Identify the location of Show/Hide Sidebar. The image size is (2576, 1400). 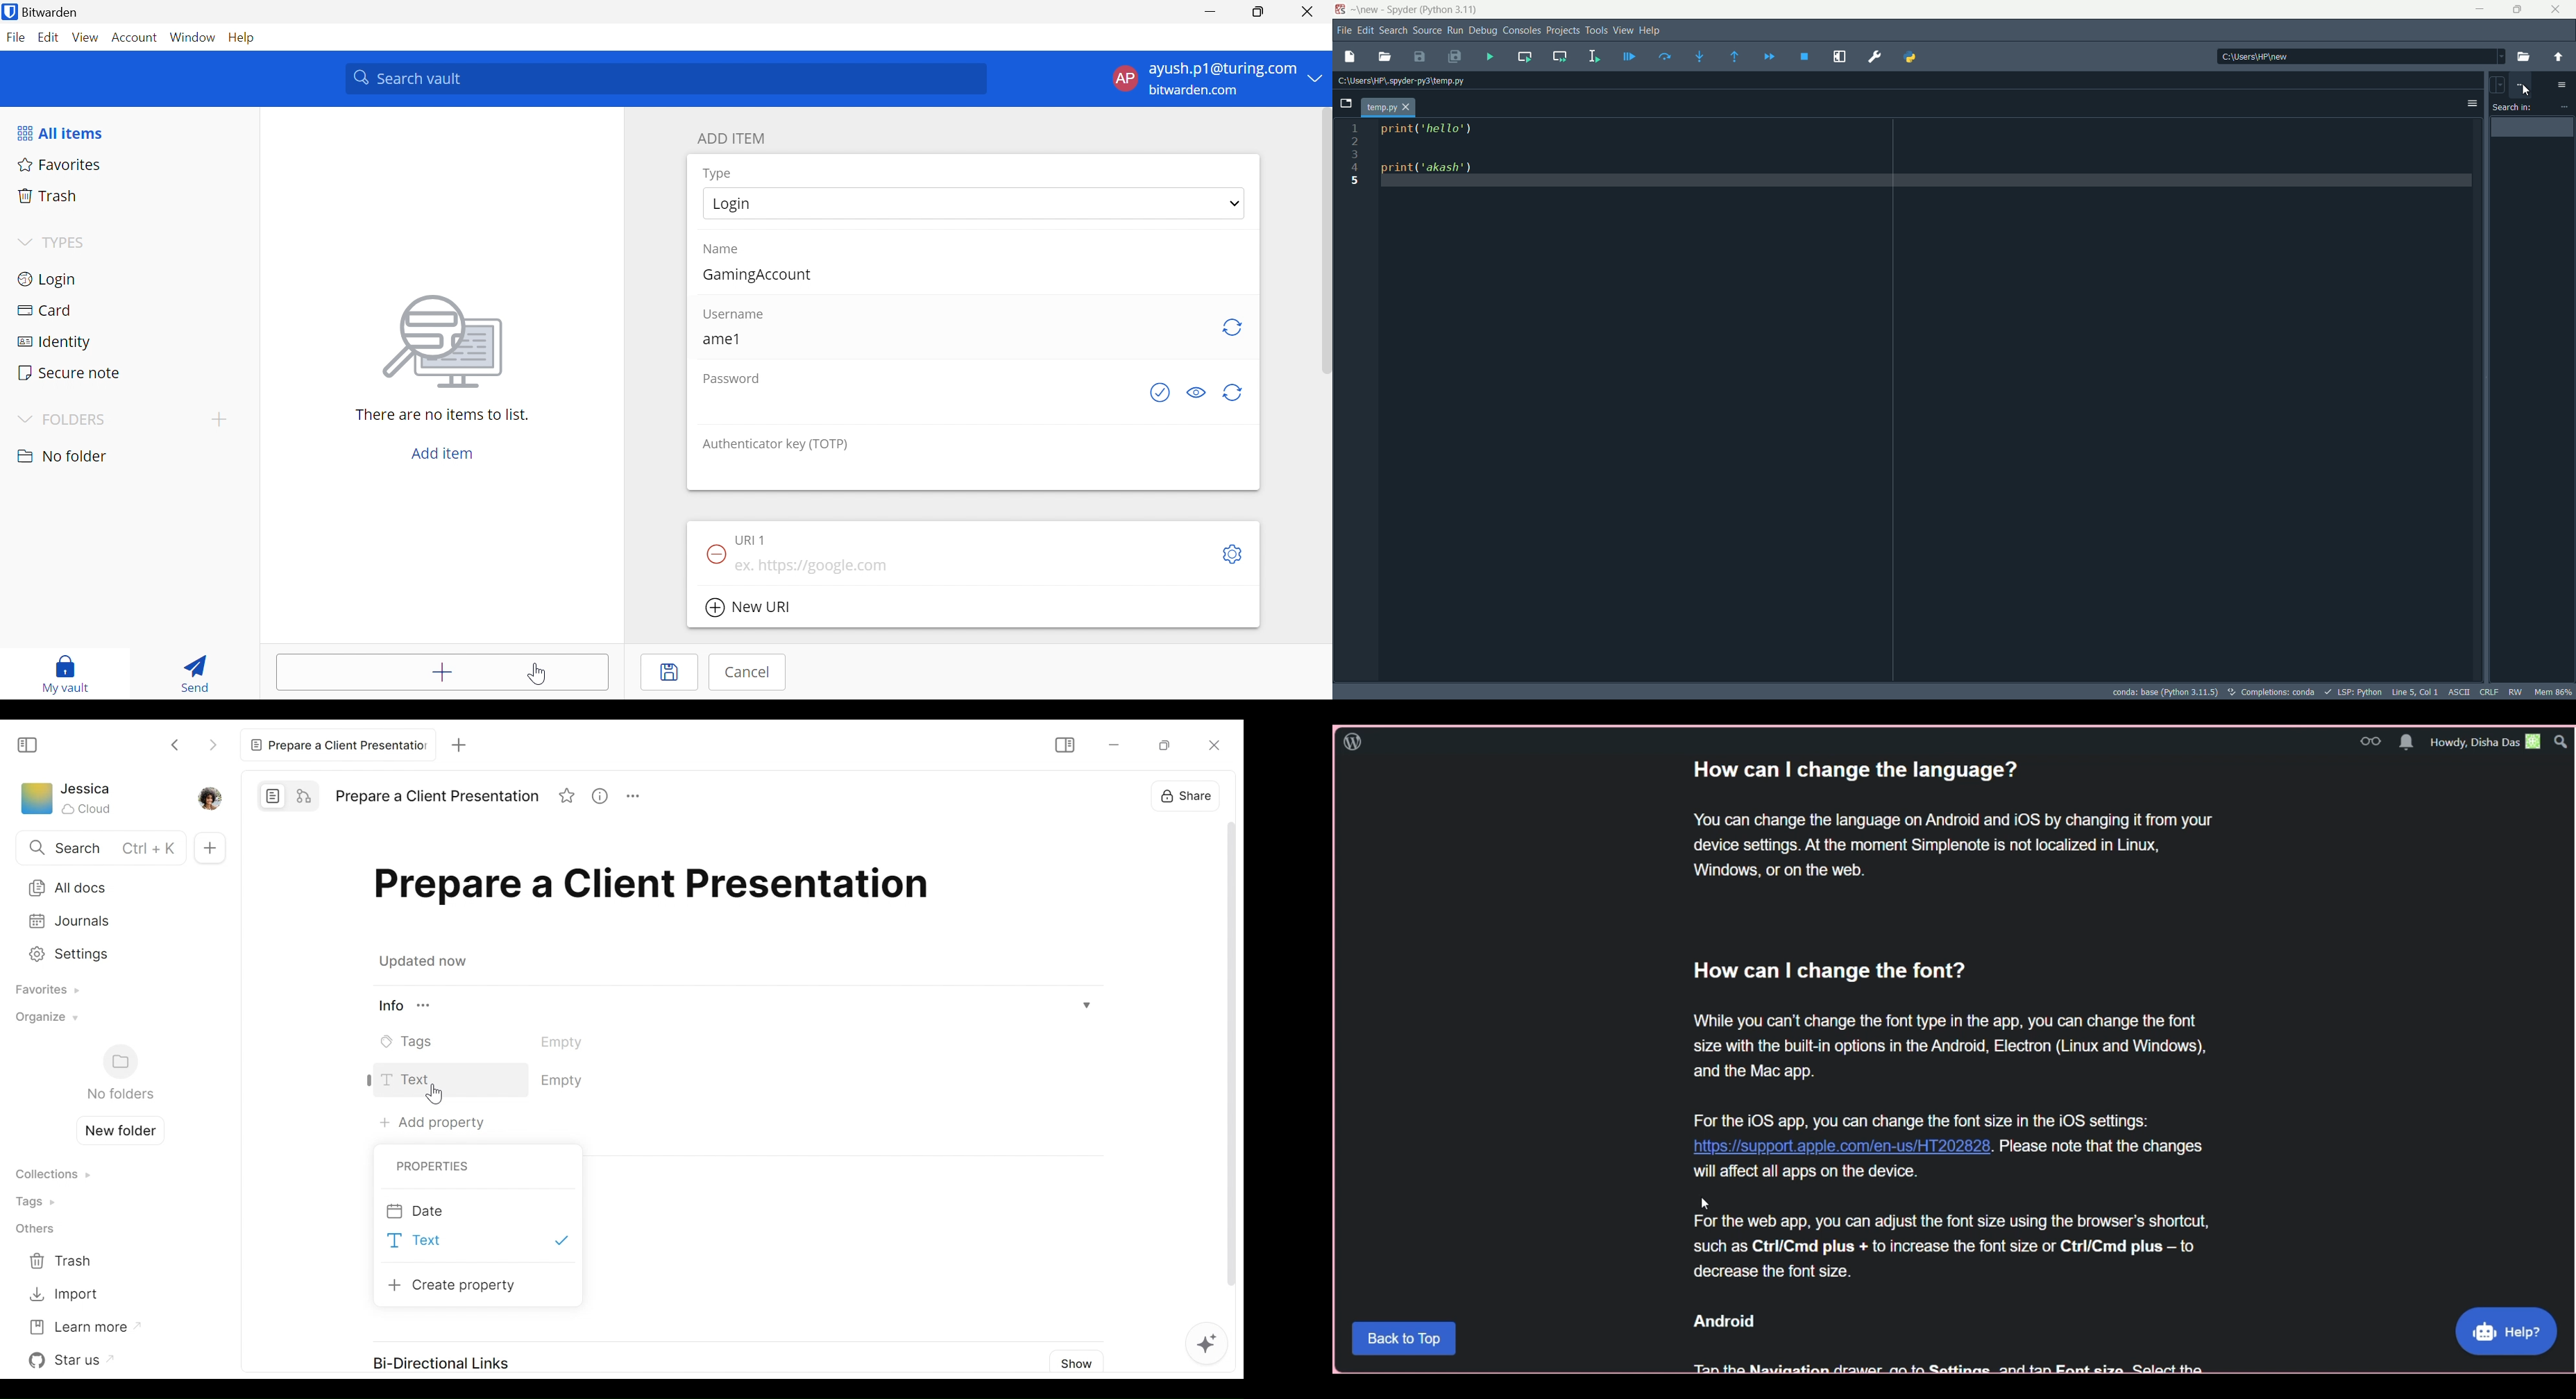
(1064, 745).